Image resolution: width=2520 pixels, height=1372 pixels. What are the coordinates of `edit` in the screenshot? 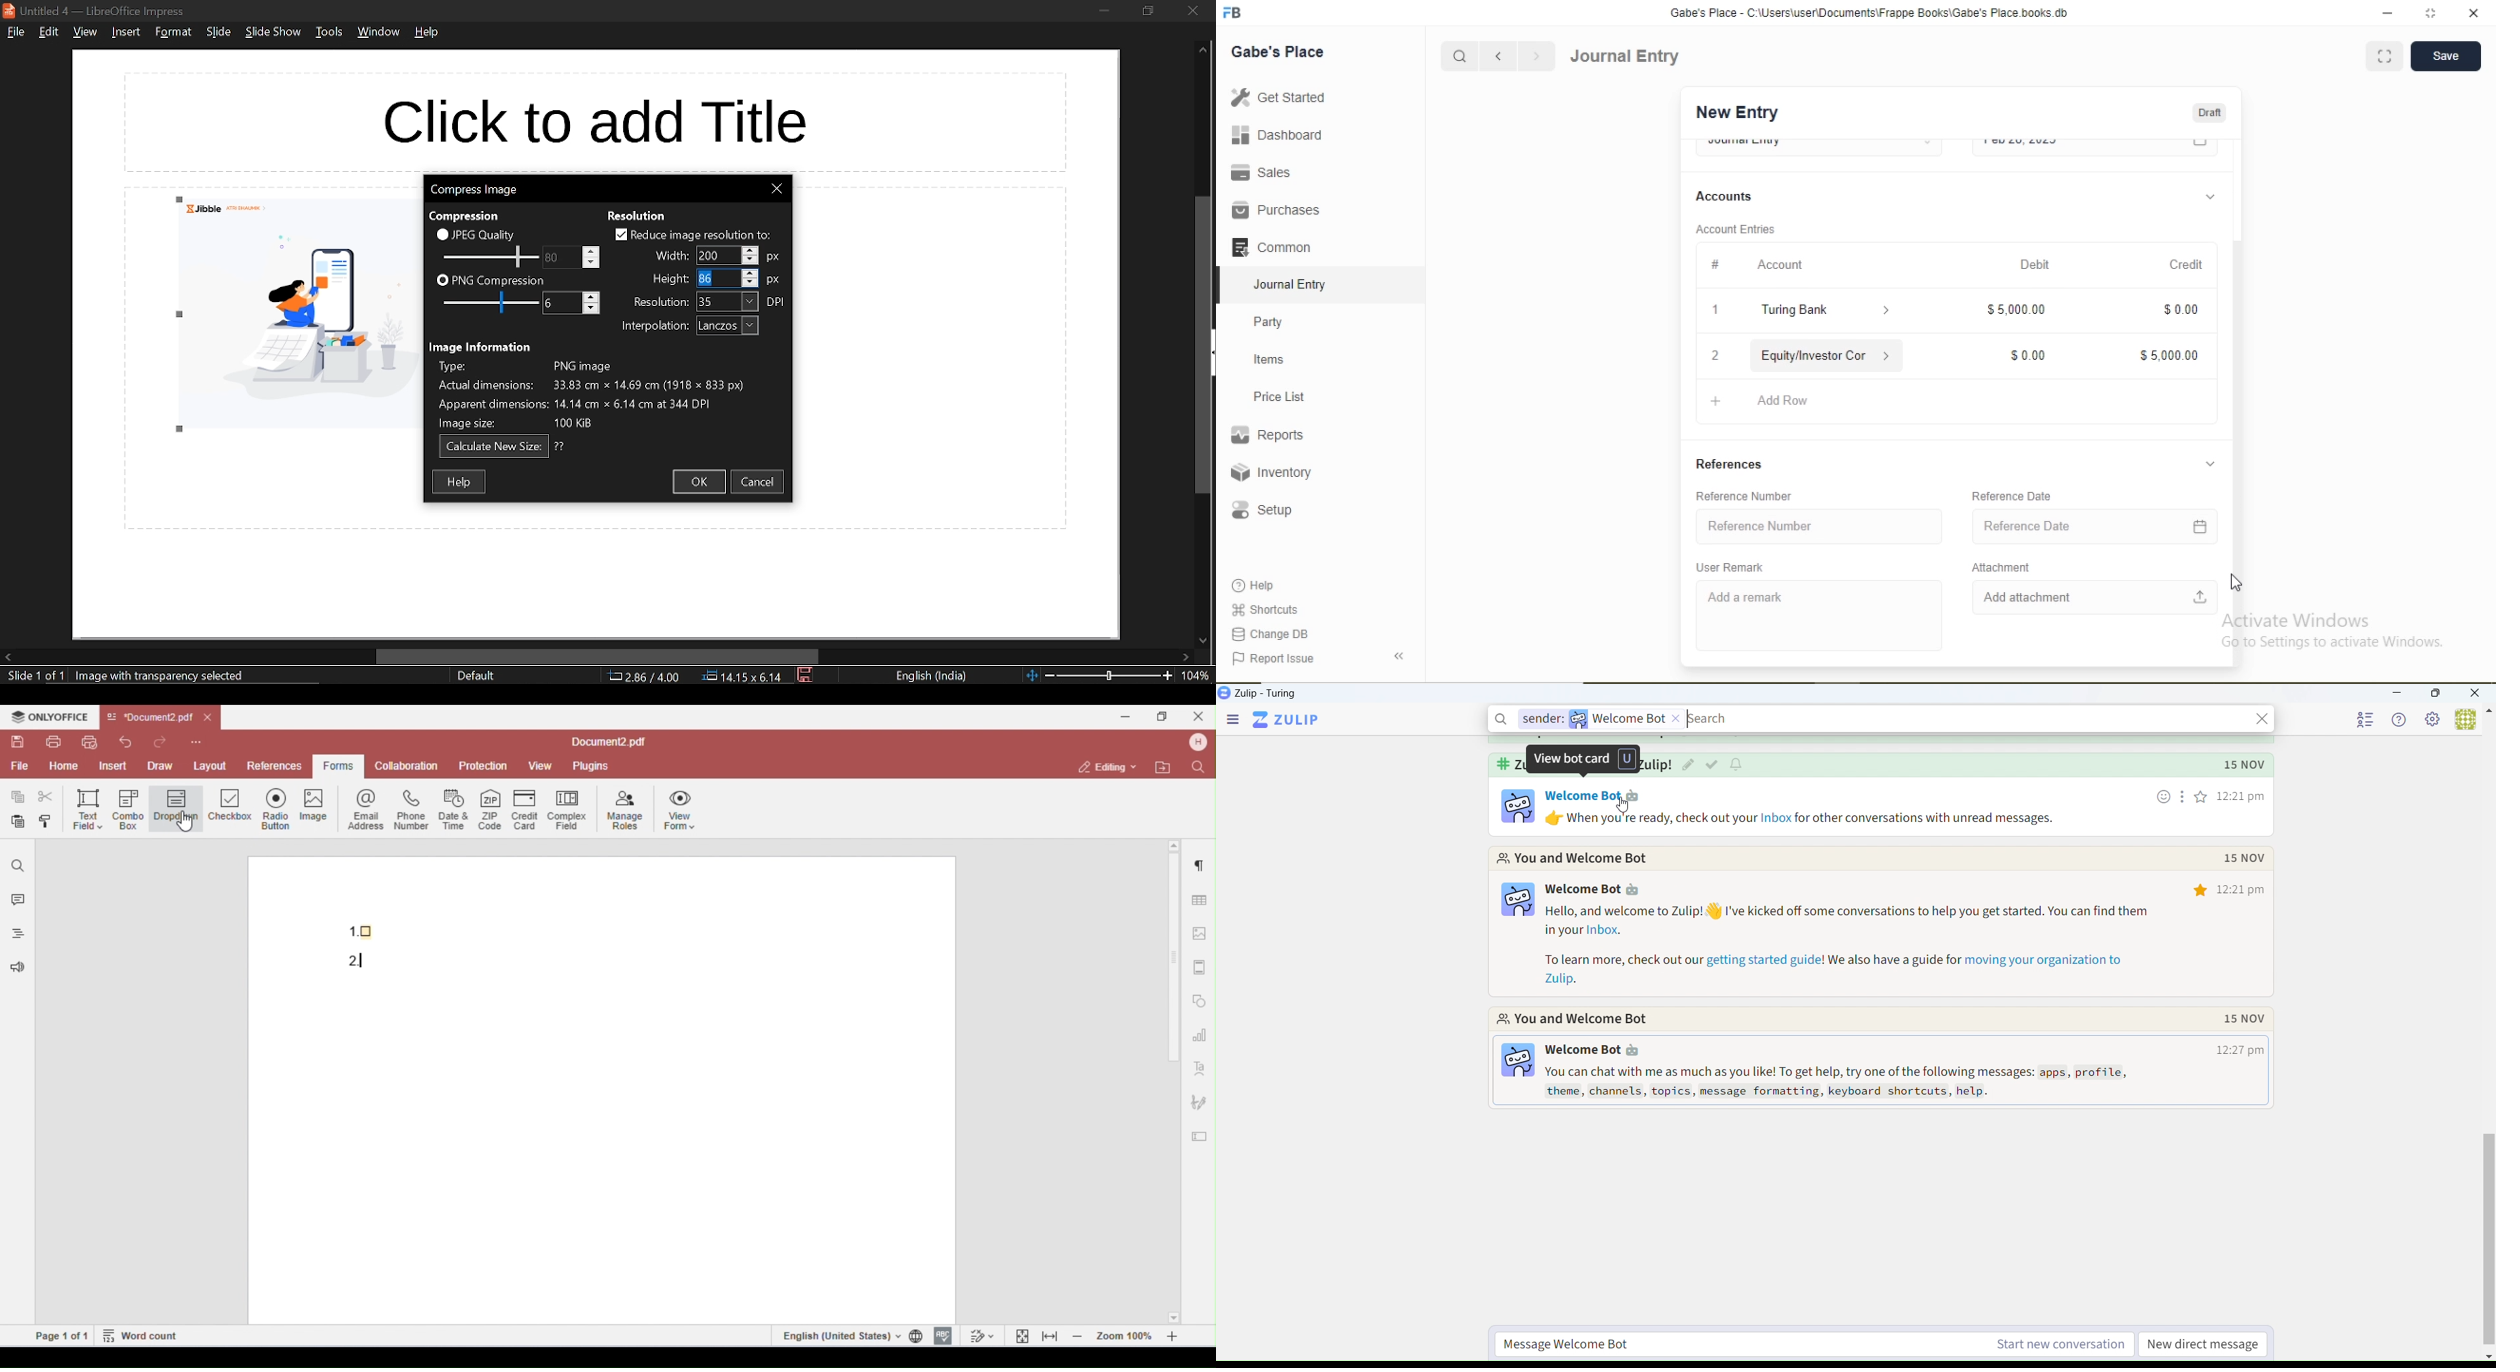 It's located at (50, 31).